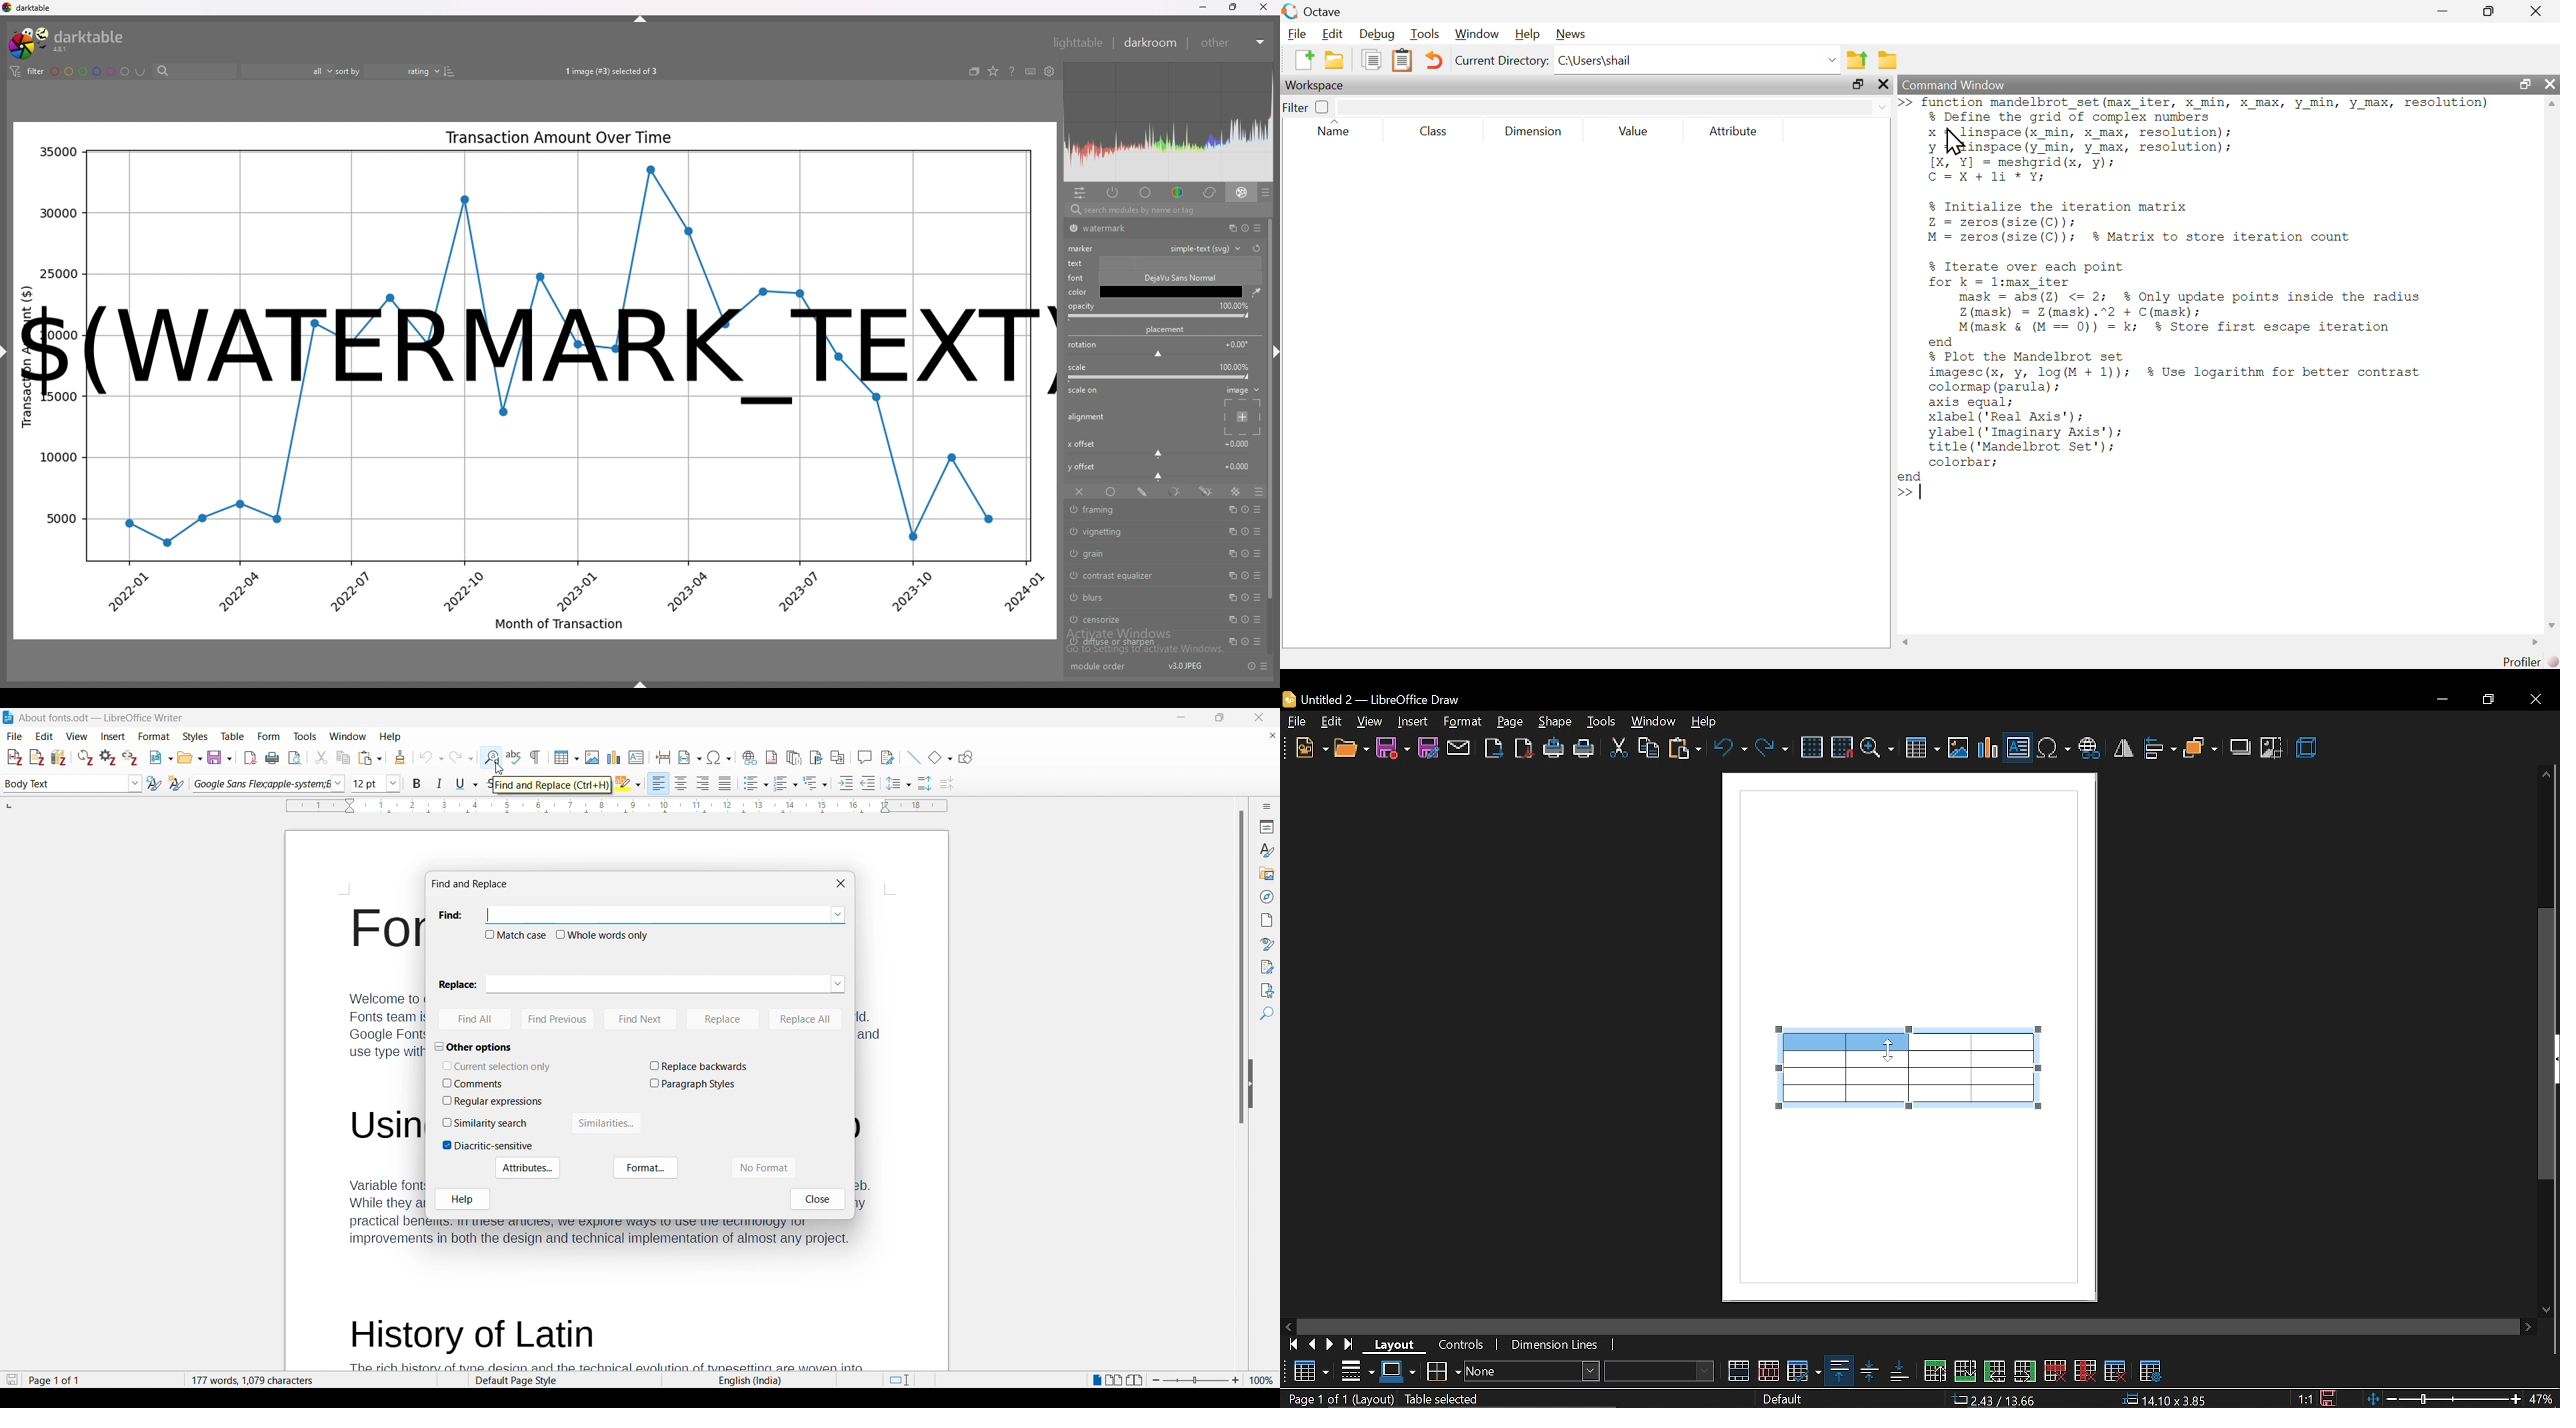 This screenshot has width=2576, height=1428. What do you see at coordinates (371, 758) in the screenshot?
I see `Paste and paste options` at bounding box center [371, 758].